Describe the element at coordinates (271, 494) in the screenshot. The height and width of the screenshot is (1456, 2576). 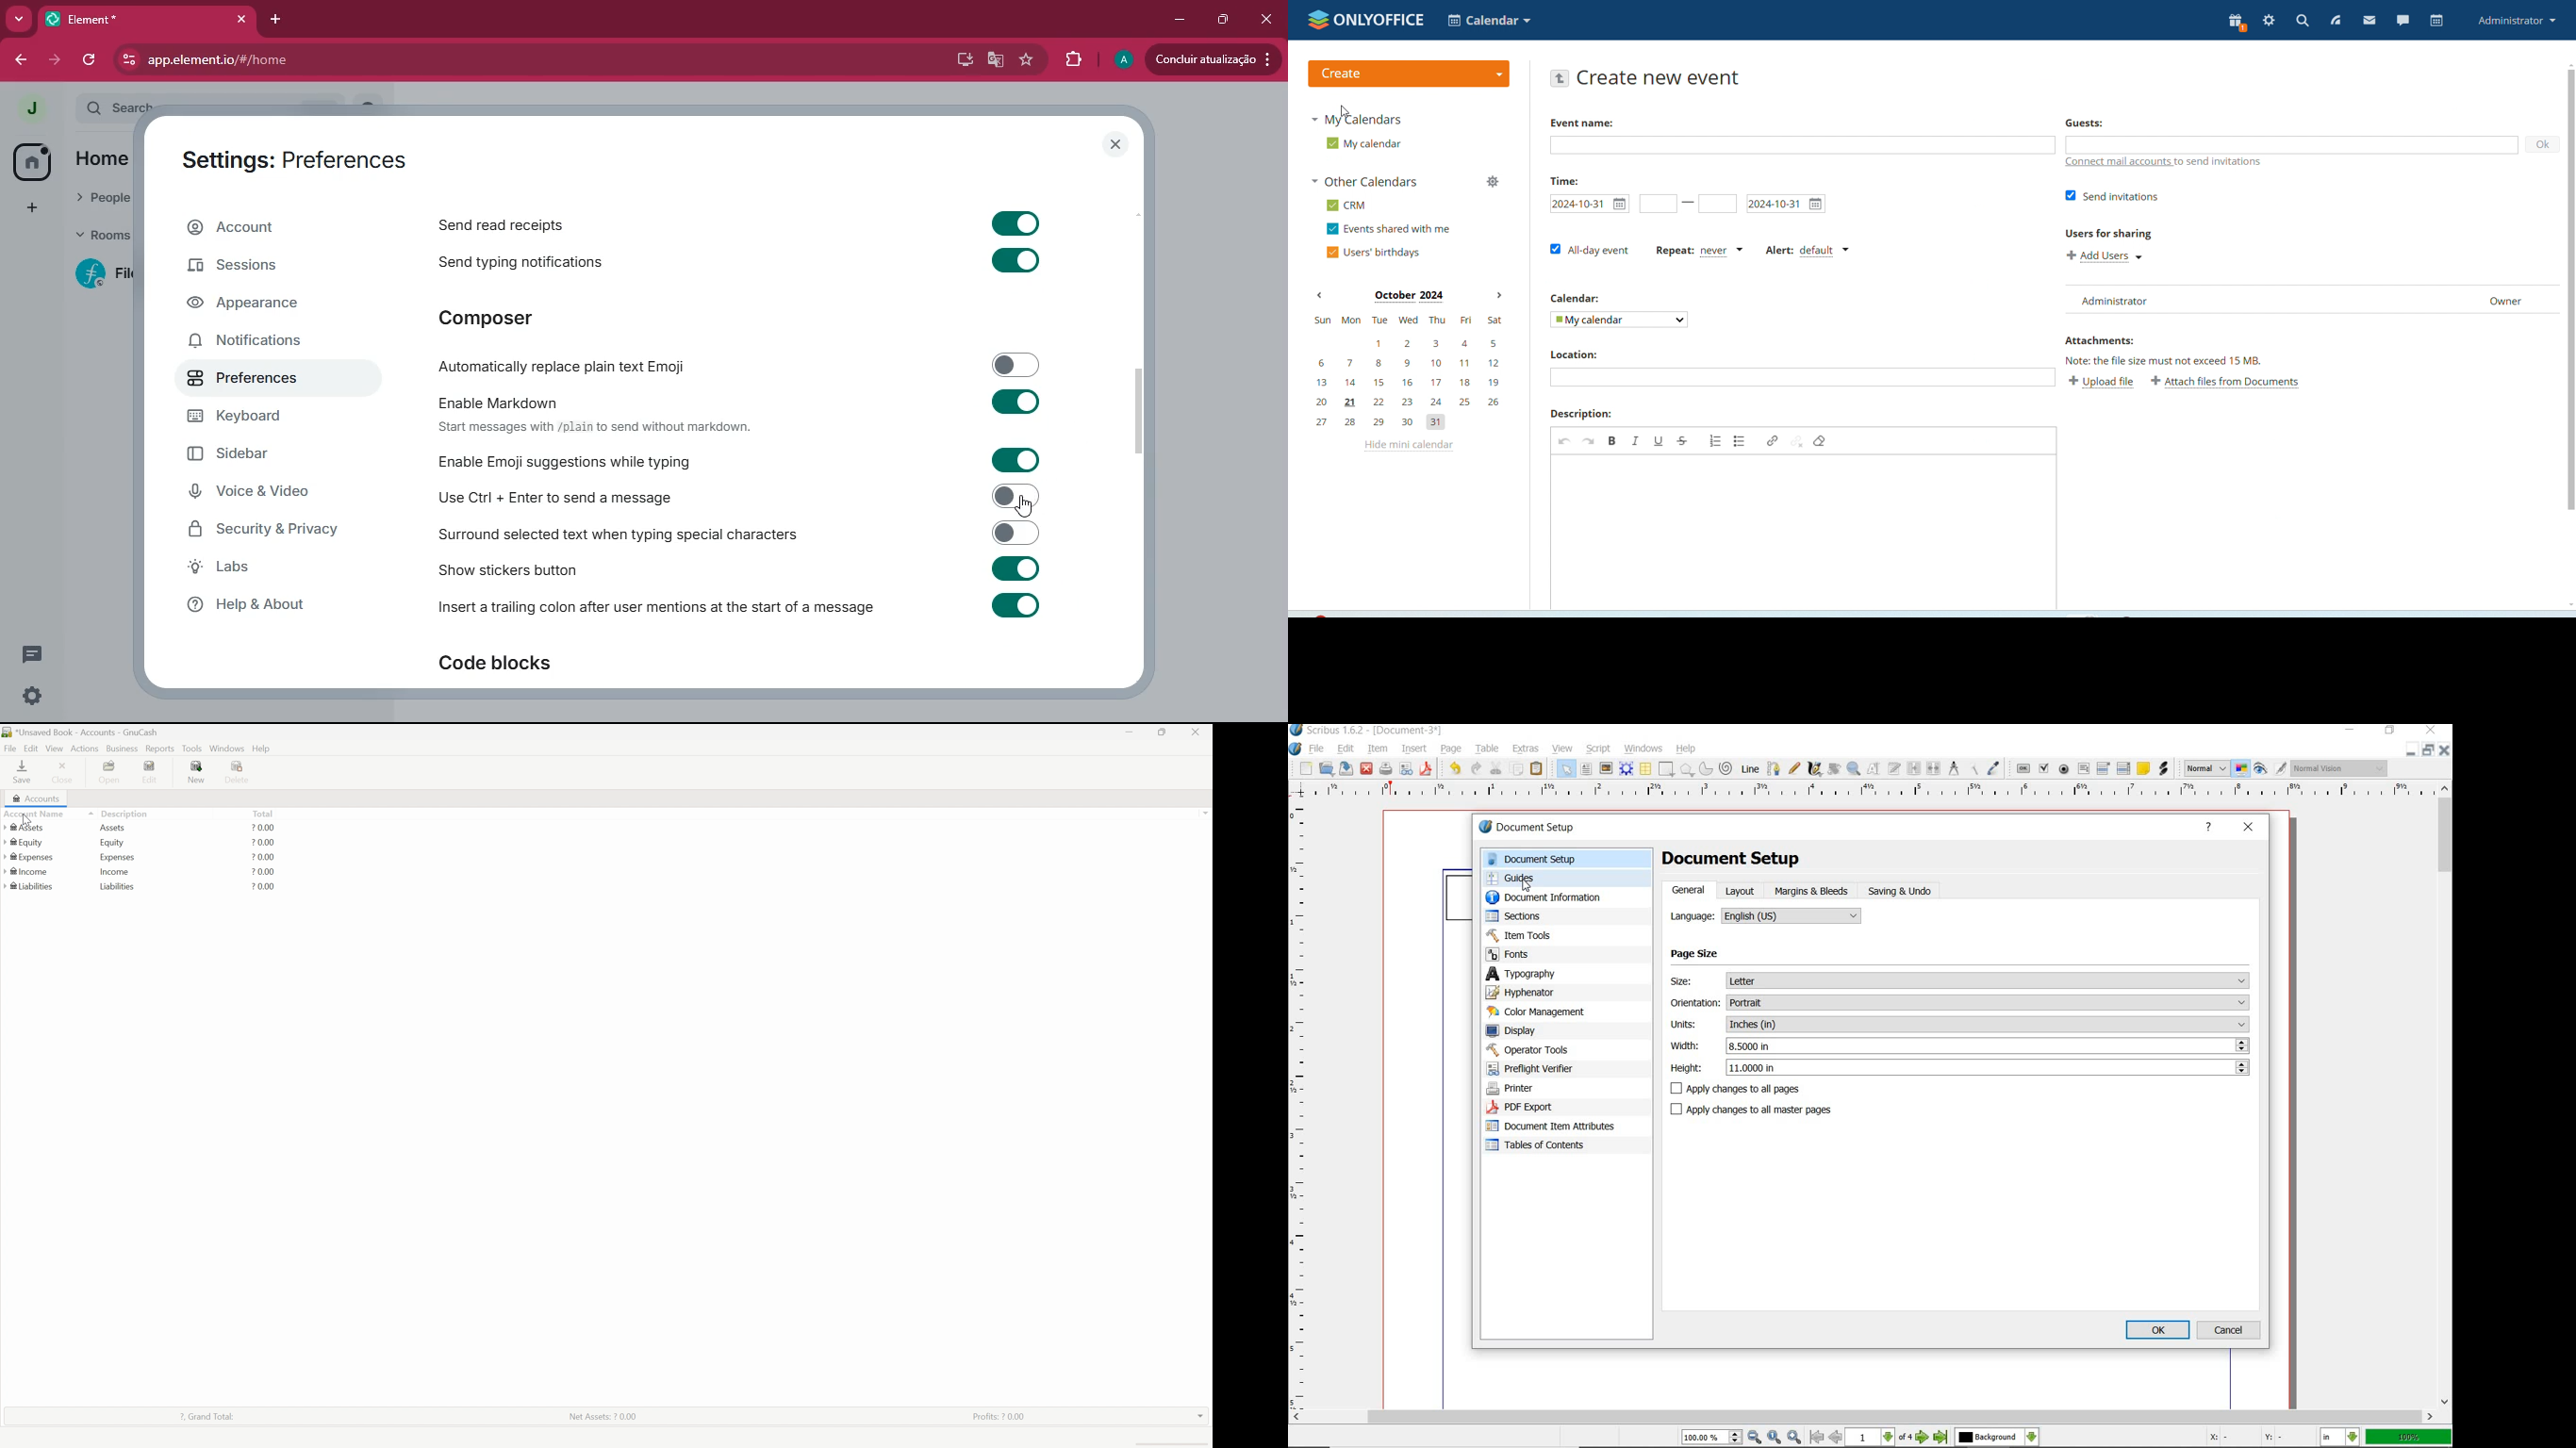
I see `voice` at that location.